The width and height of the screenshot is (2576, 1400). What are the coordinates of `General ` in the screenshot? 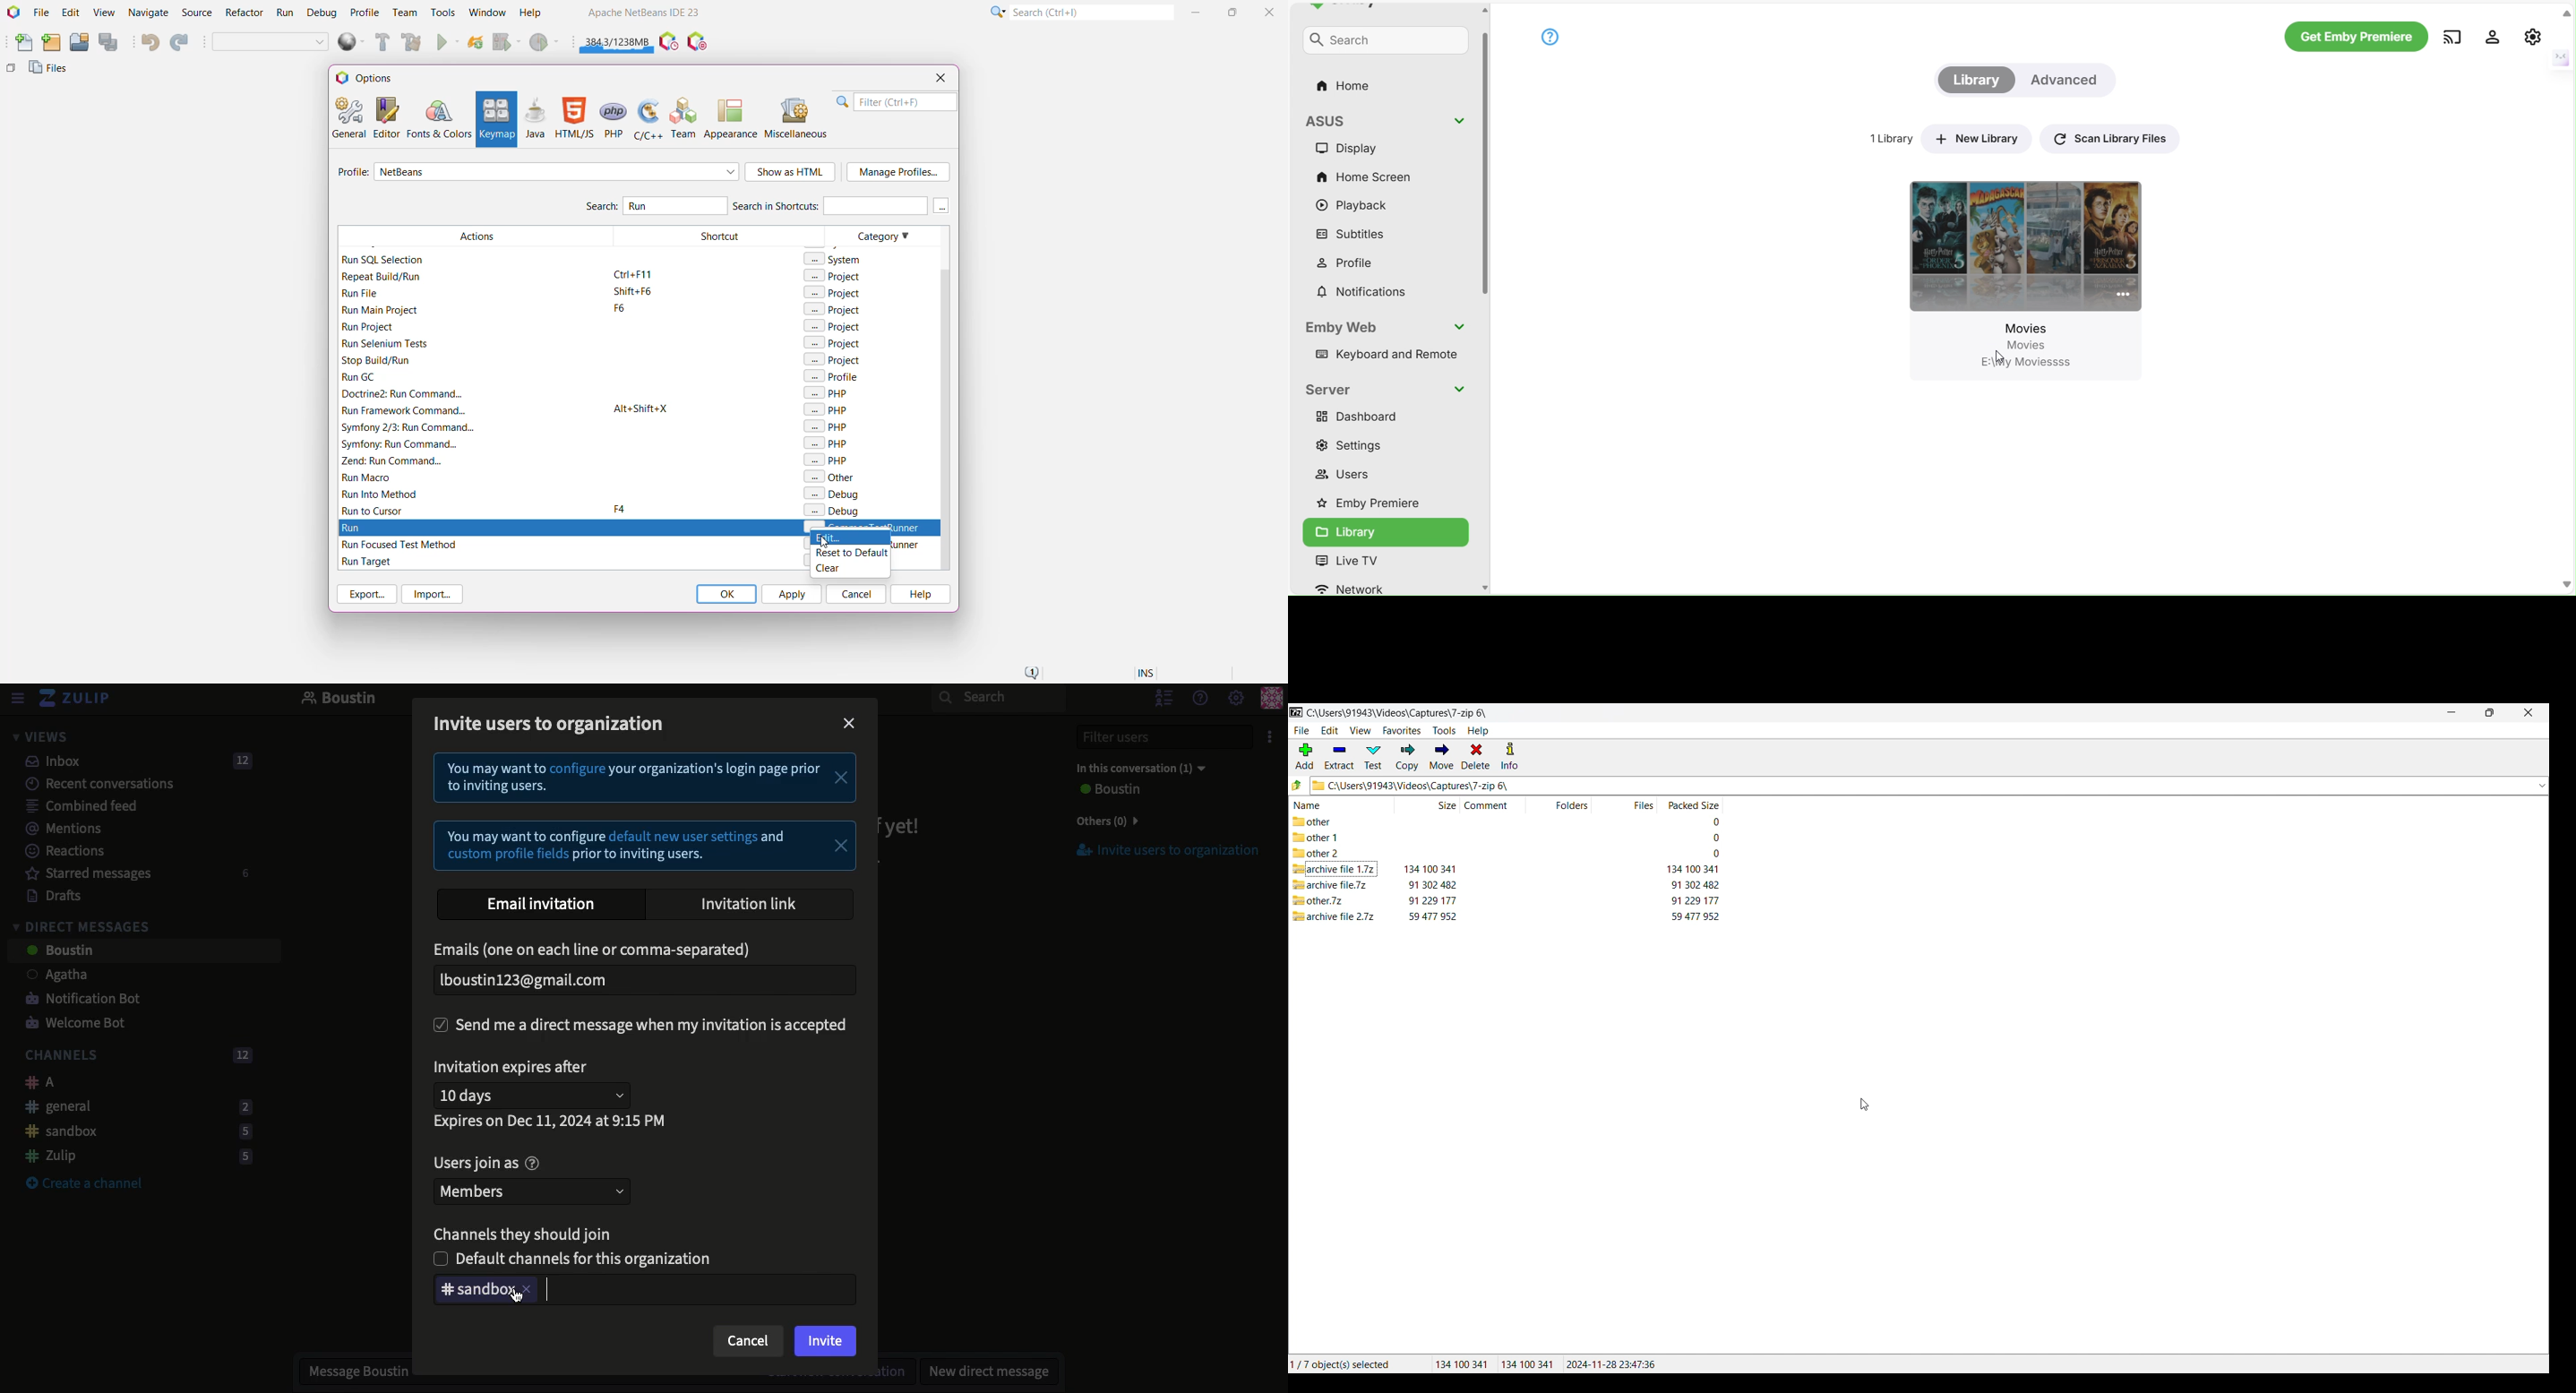 It's located at (133, 1105).